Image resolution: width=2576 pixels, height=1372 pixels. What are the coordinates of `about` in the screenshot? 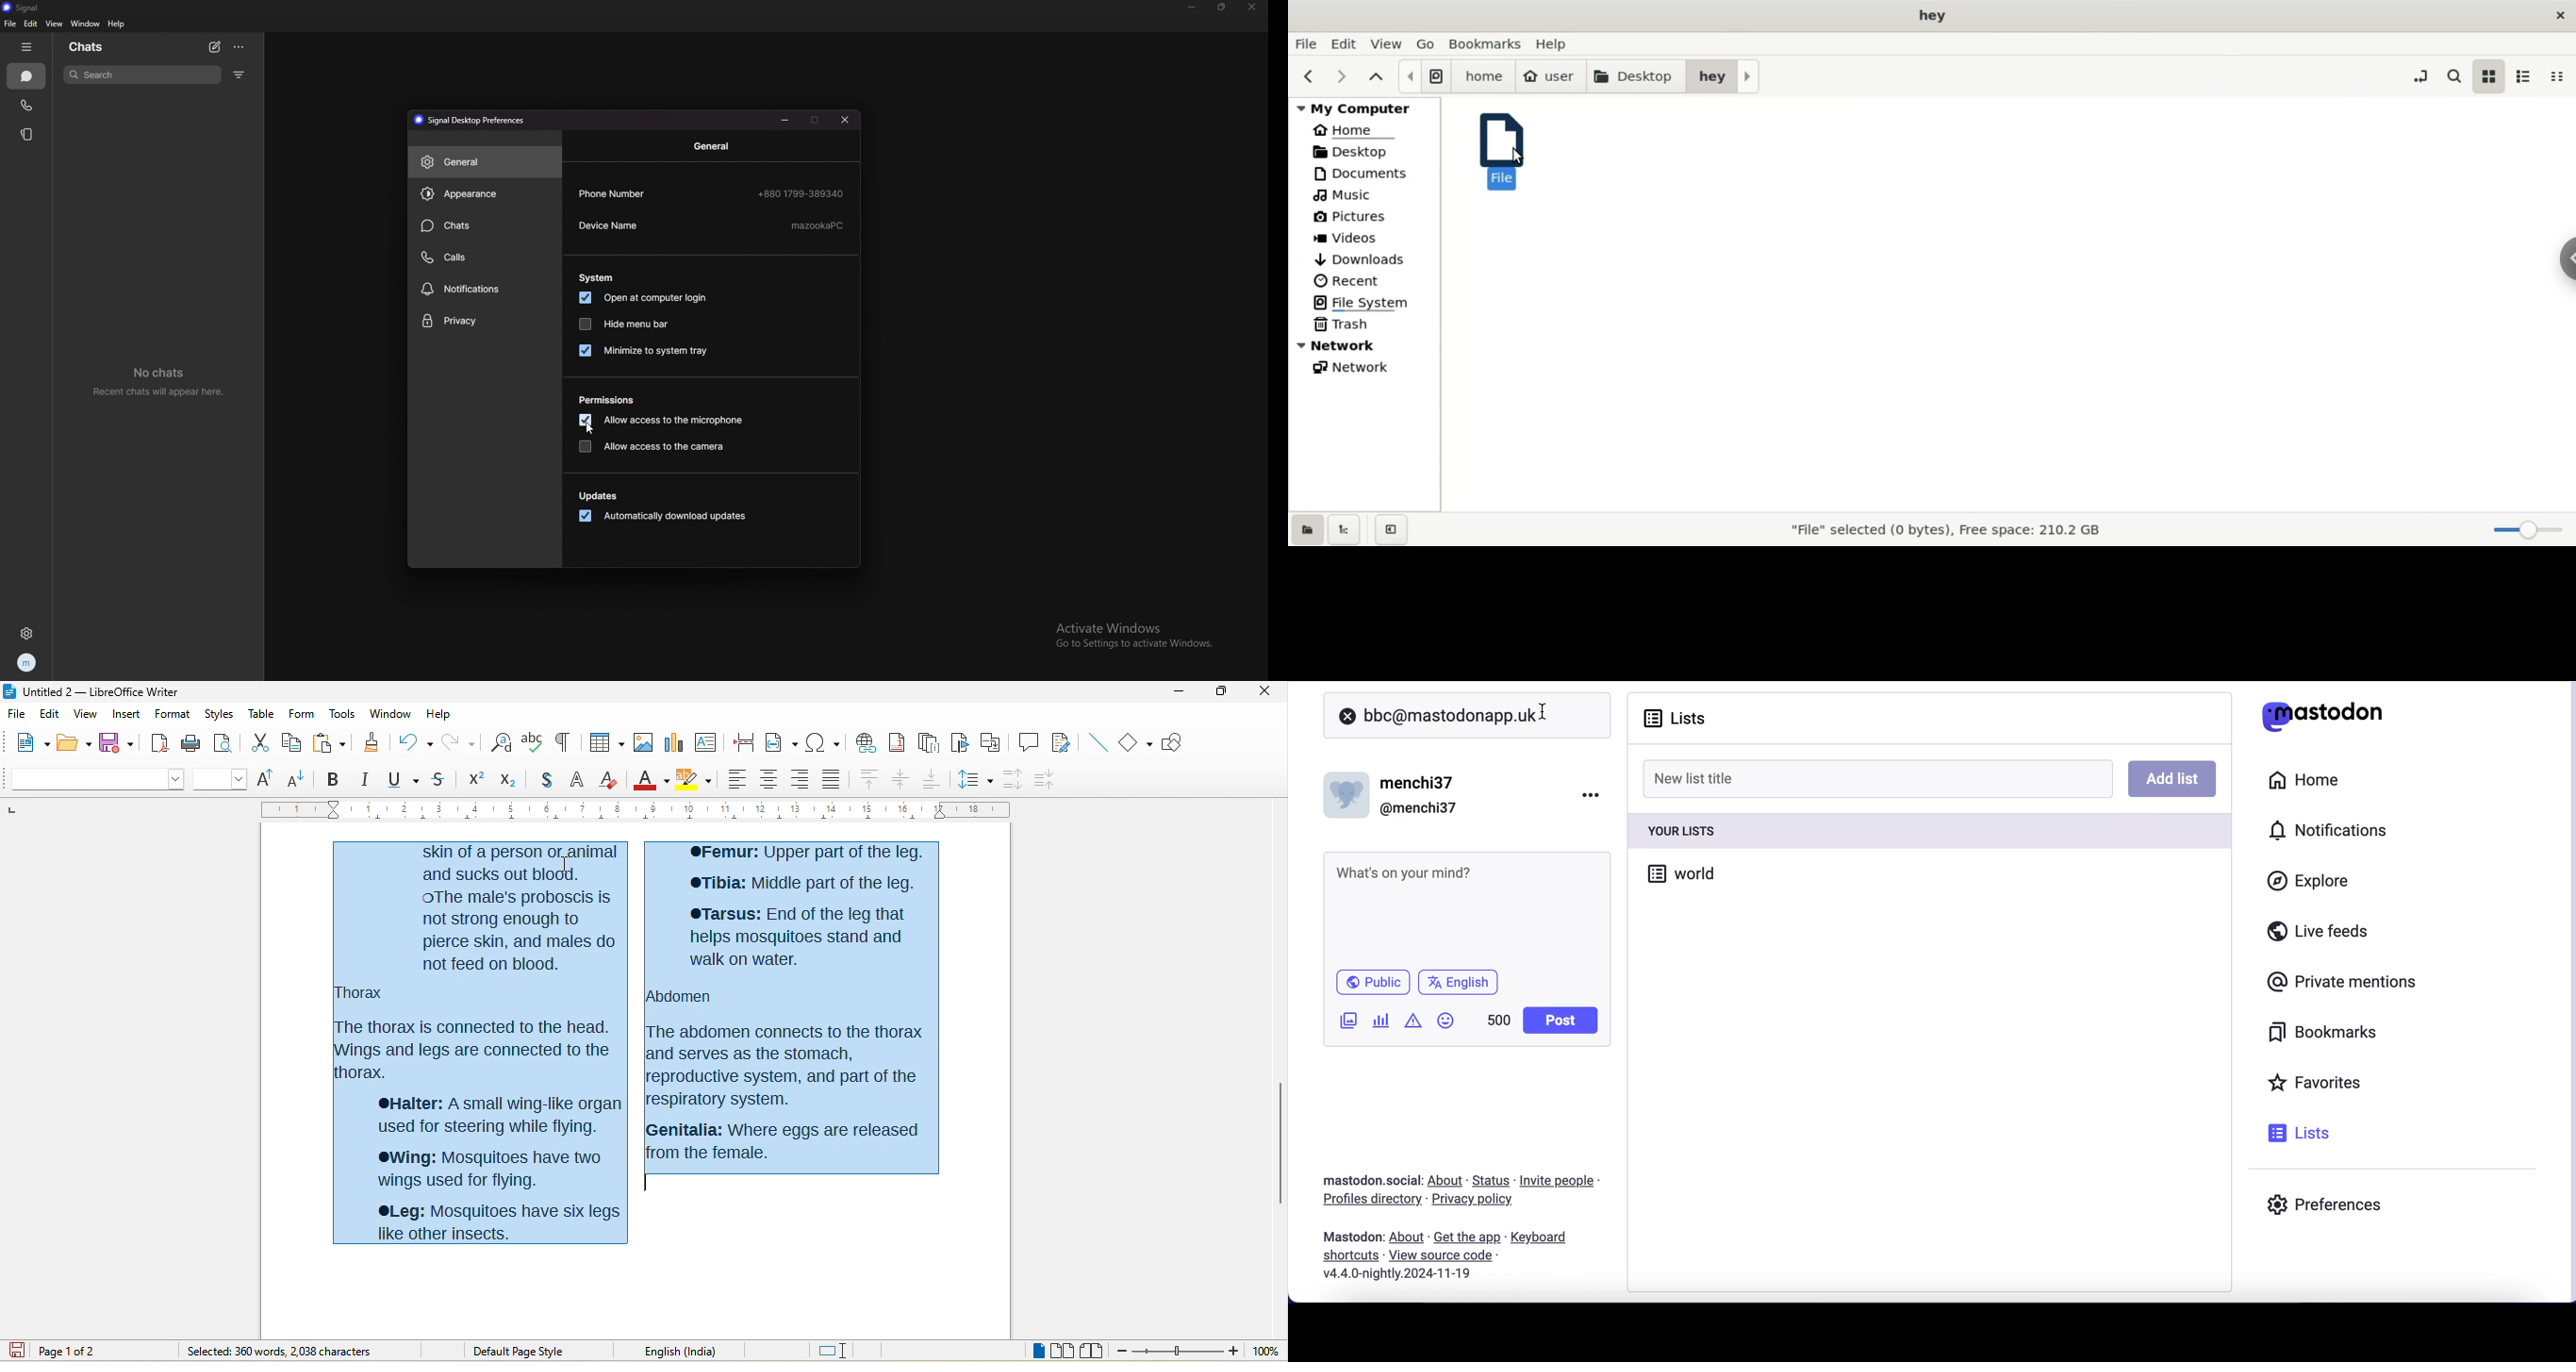 It's located at (1447, 1180).